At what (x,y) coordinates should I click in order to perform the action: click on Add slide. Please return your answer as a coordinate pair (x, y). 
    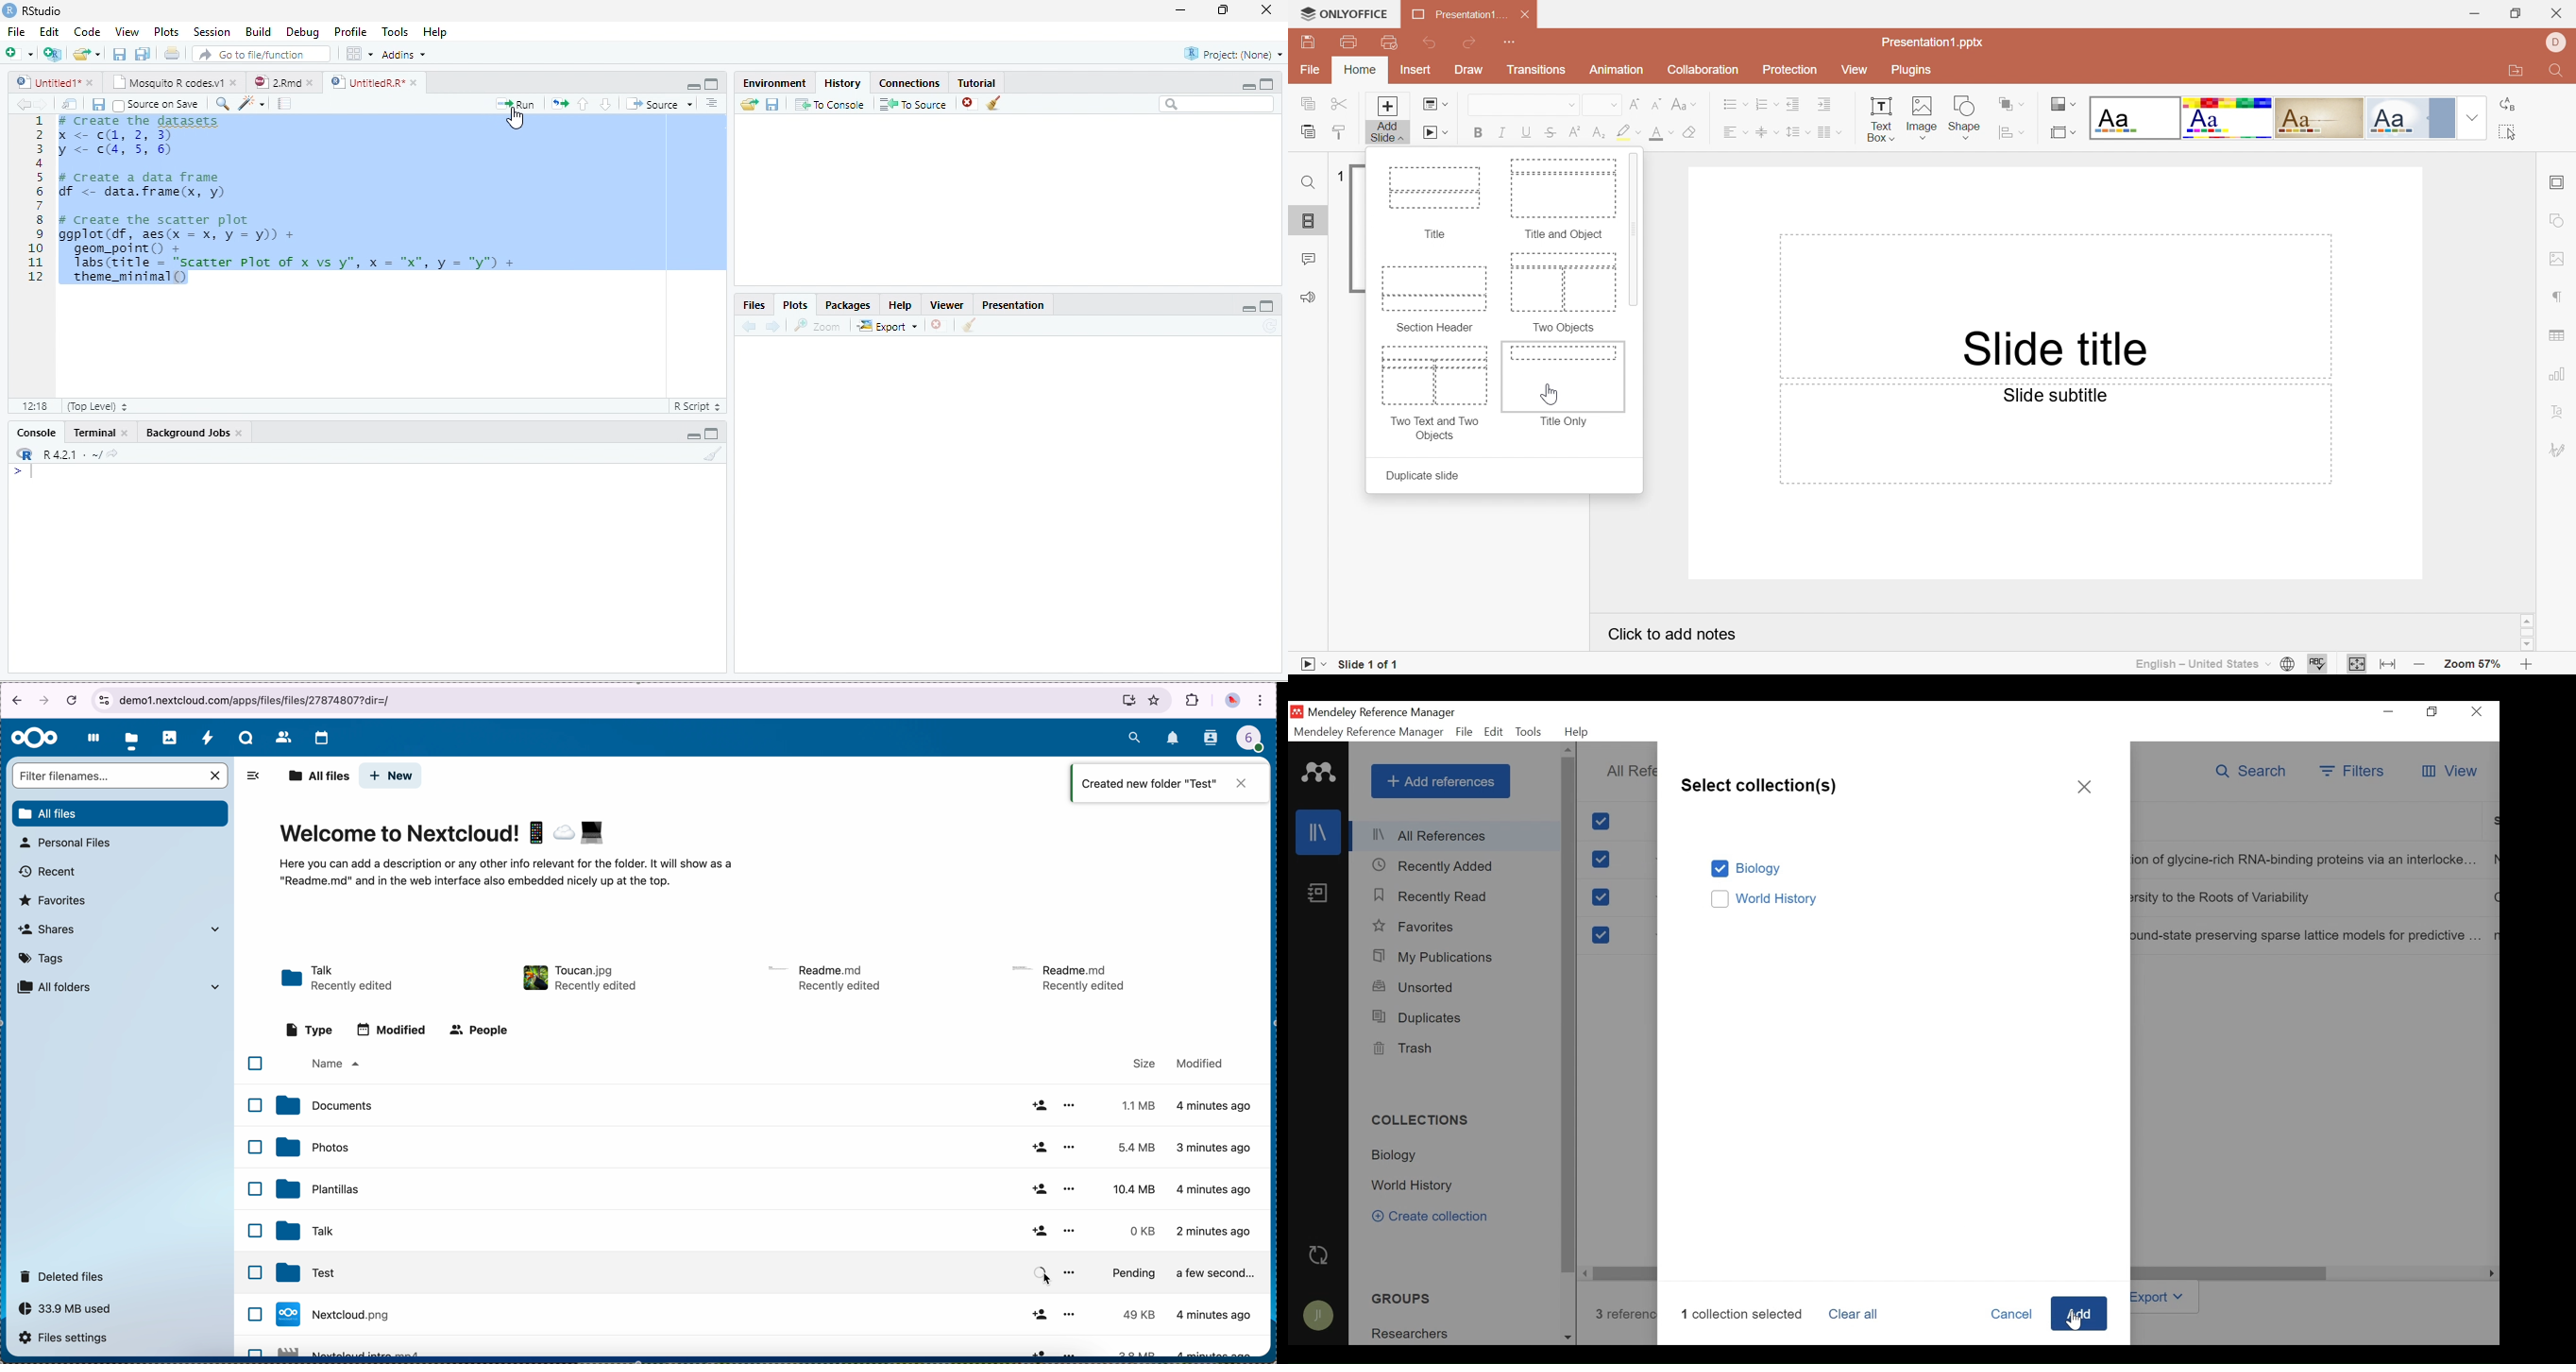
    Looking at the image, I should click on (1388, 119).